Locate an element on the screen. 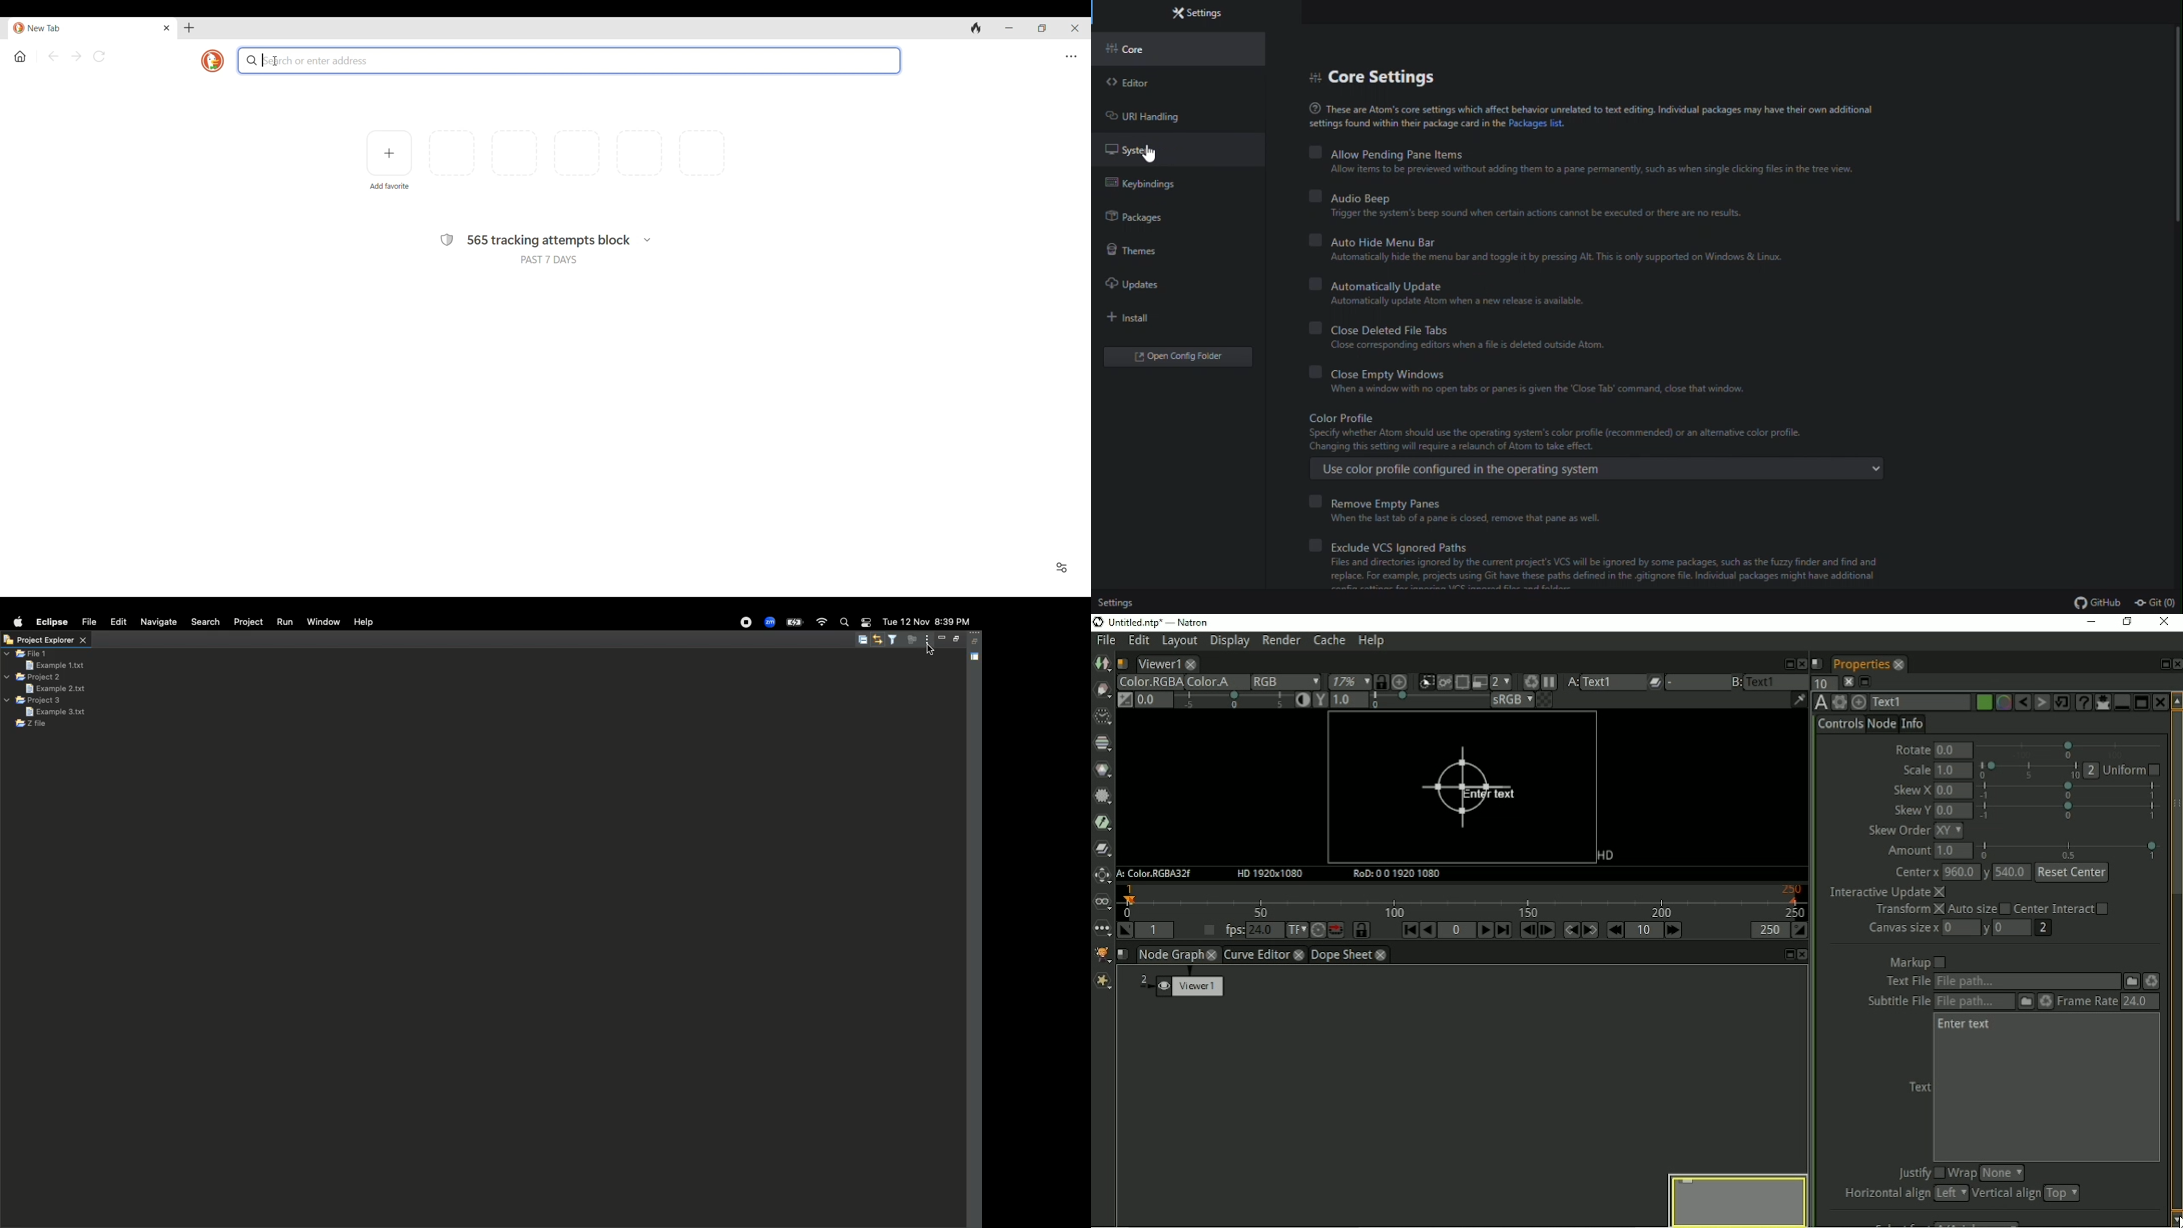 The height and width of the screenshot is (1232, 2184). Charge is located at coordinates (795, 624).